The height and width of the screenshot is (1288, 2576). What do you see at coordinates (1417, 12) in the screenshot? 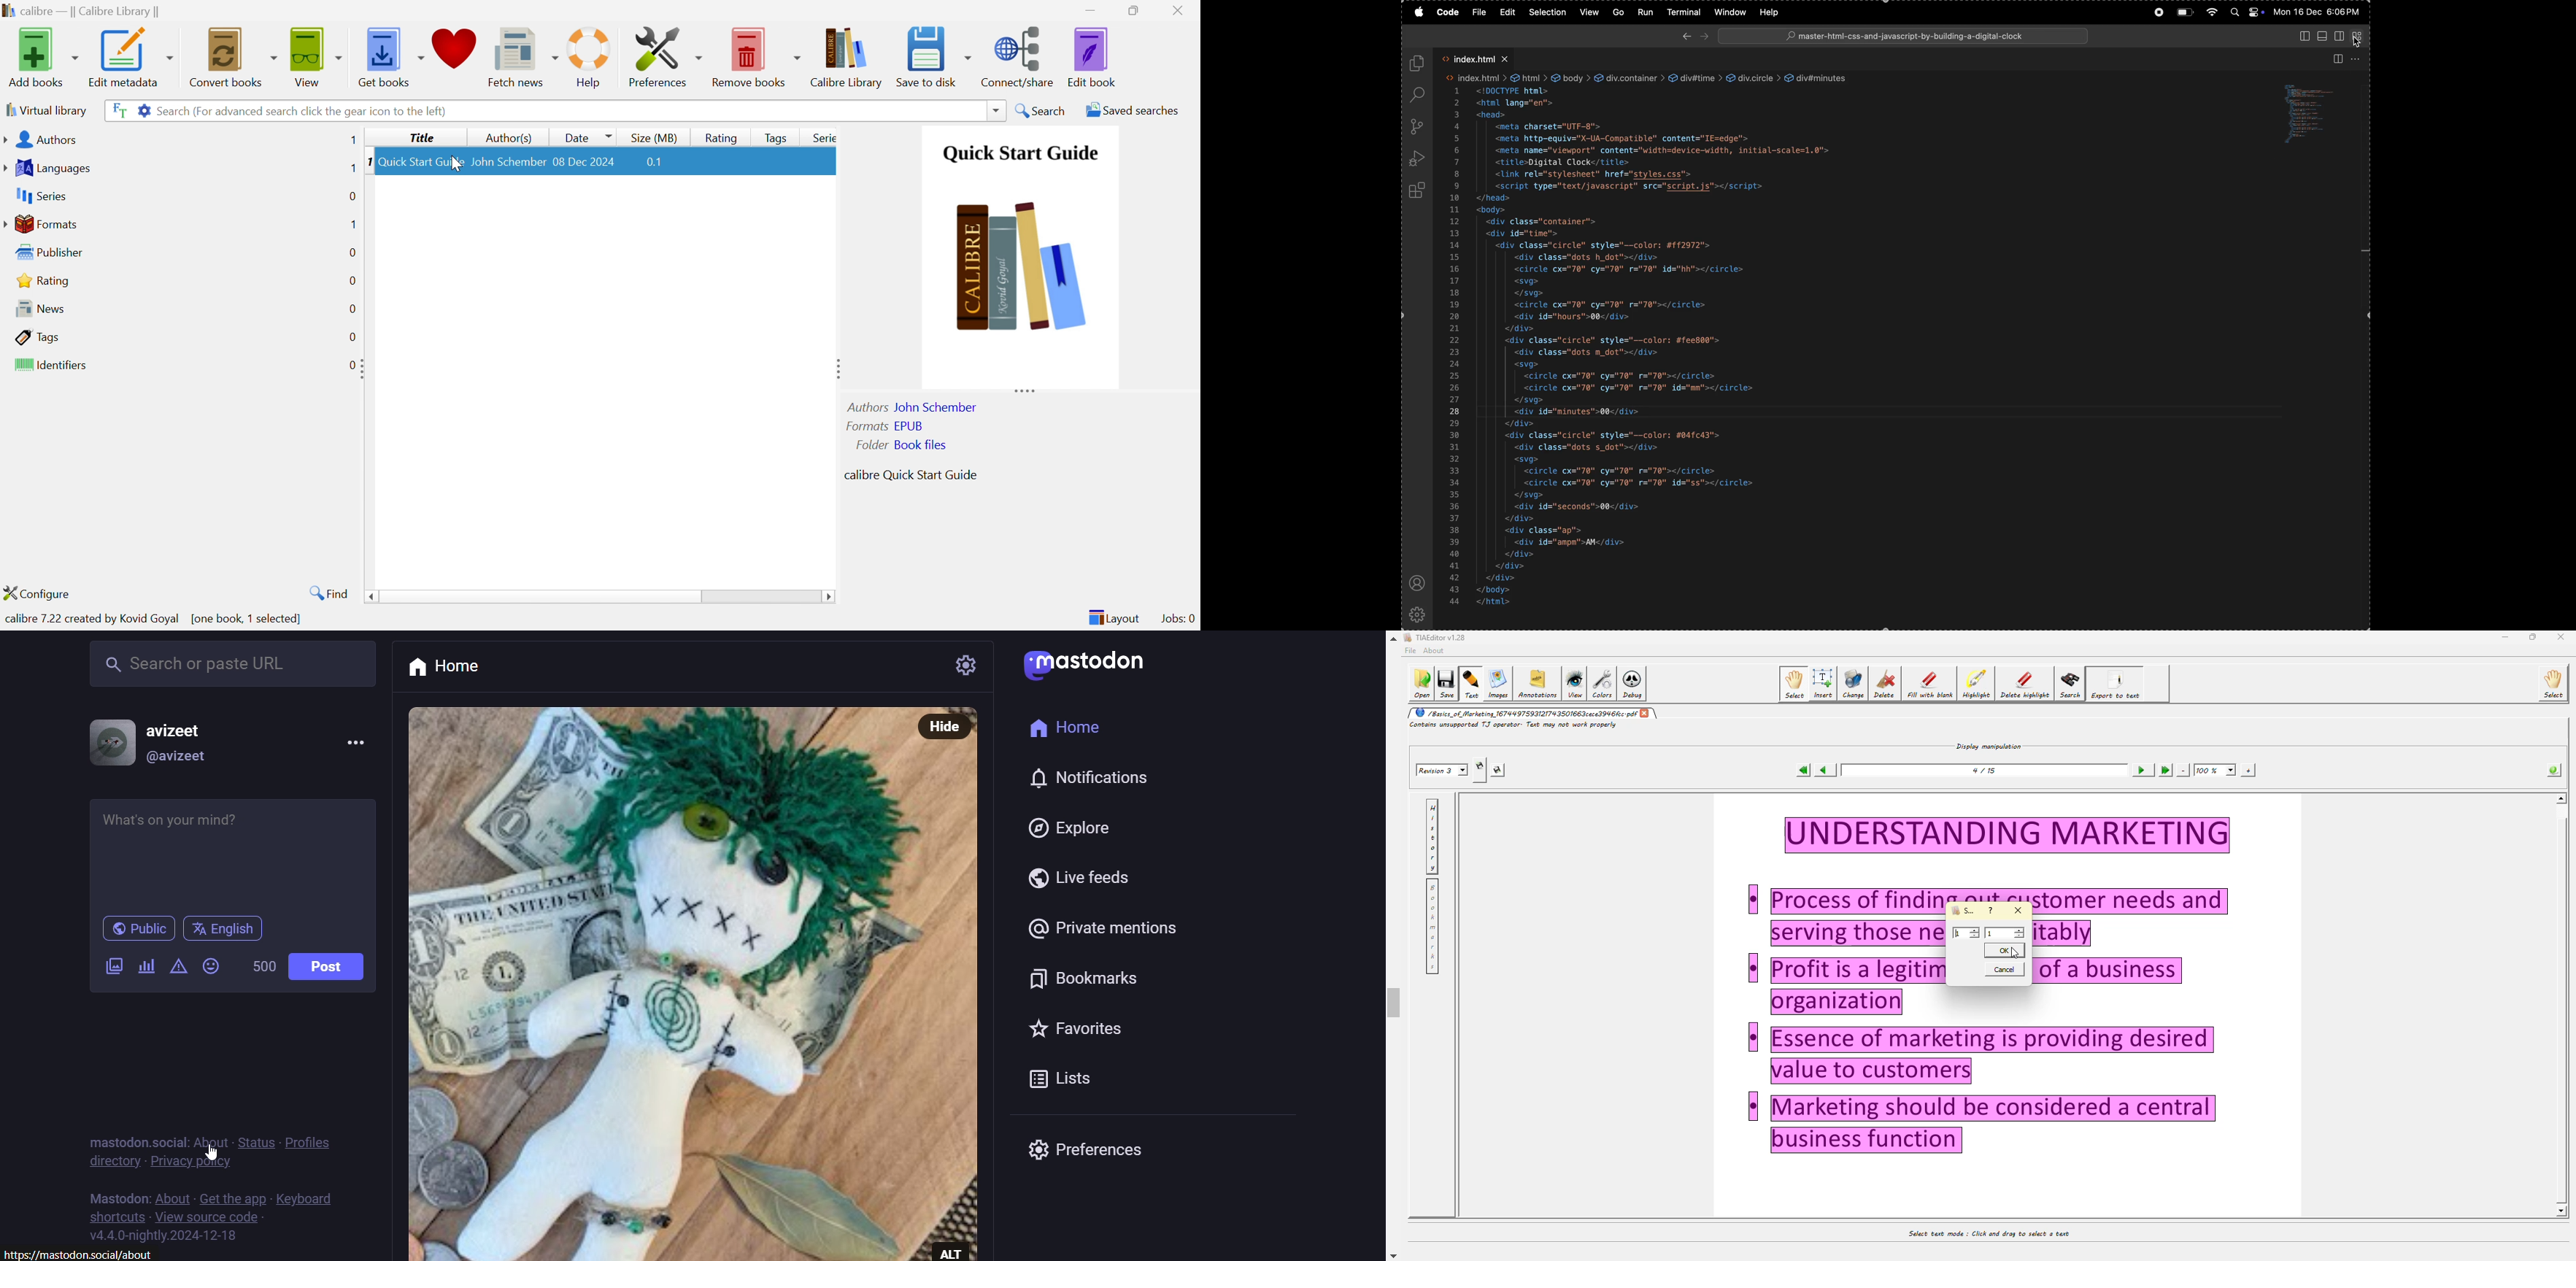
I see `apple menu` at bounding box center [1417, 12].